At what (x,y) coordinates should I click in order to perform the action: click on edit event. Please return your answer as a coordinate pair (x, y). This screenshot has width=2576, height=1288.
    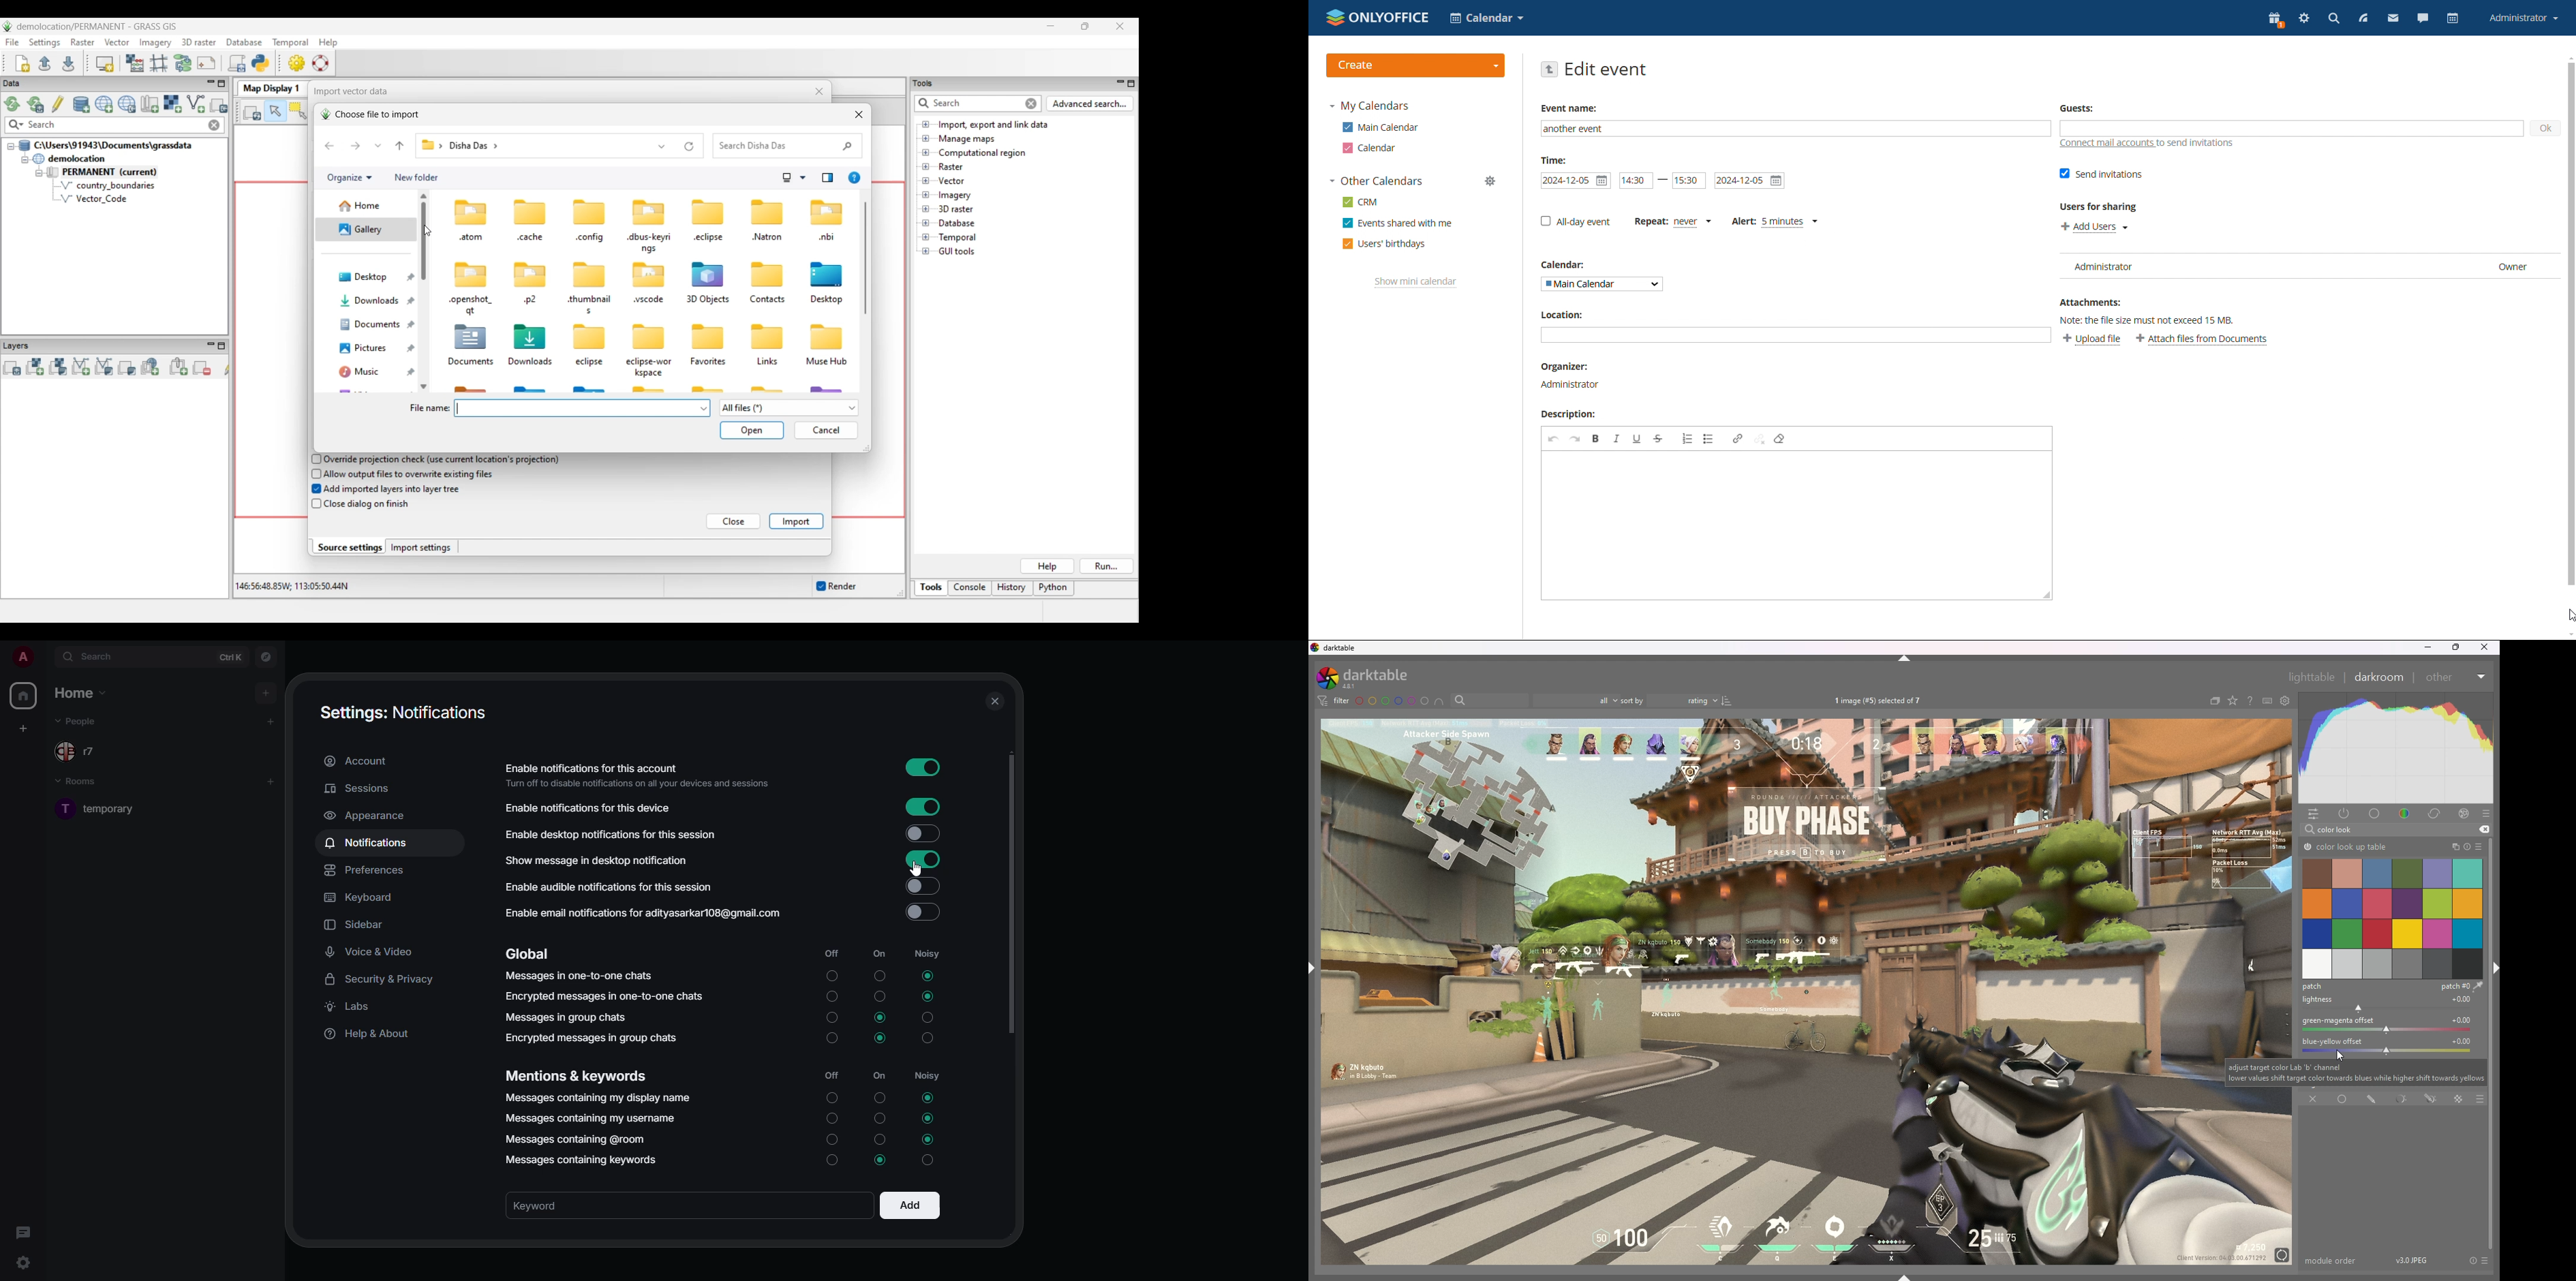
    Looking at the image, I should click on (1606, 69).